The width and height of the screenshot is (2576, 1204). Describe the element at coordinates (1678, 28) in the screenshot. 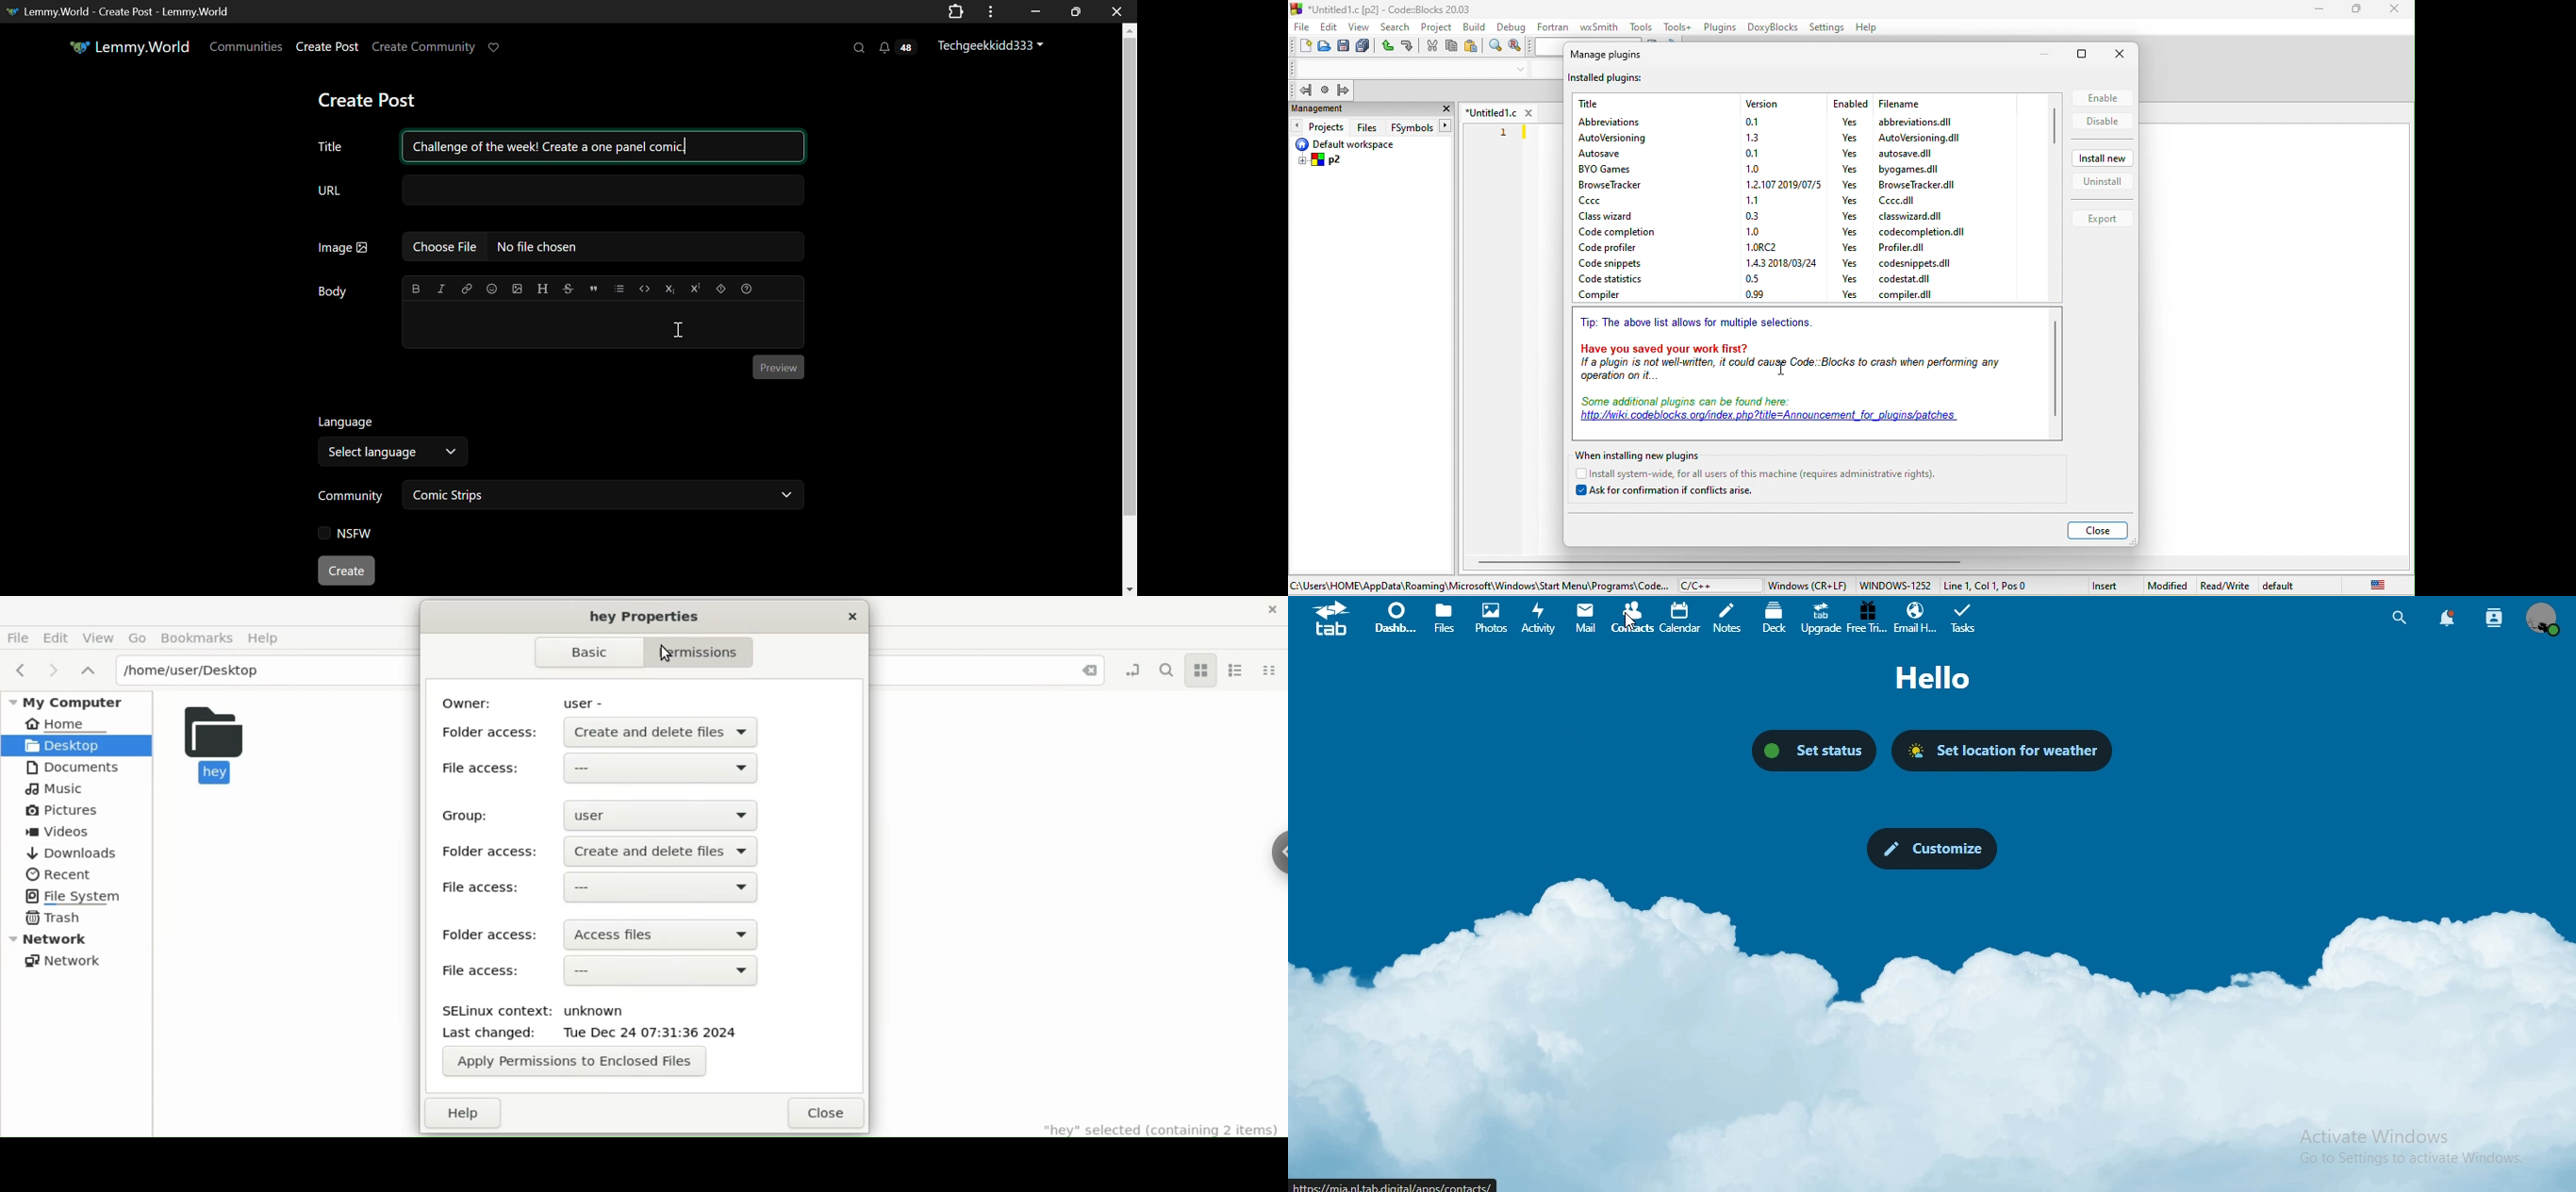

I see `tools++` at that location.